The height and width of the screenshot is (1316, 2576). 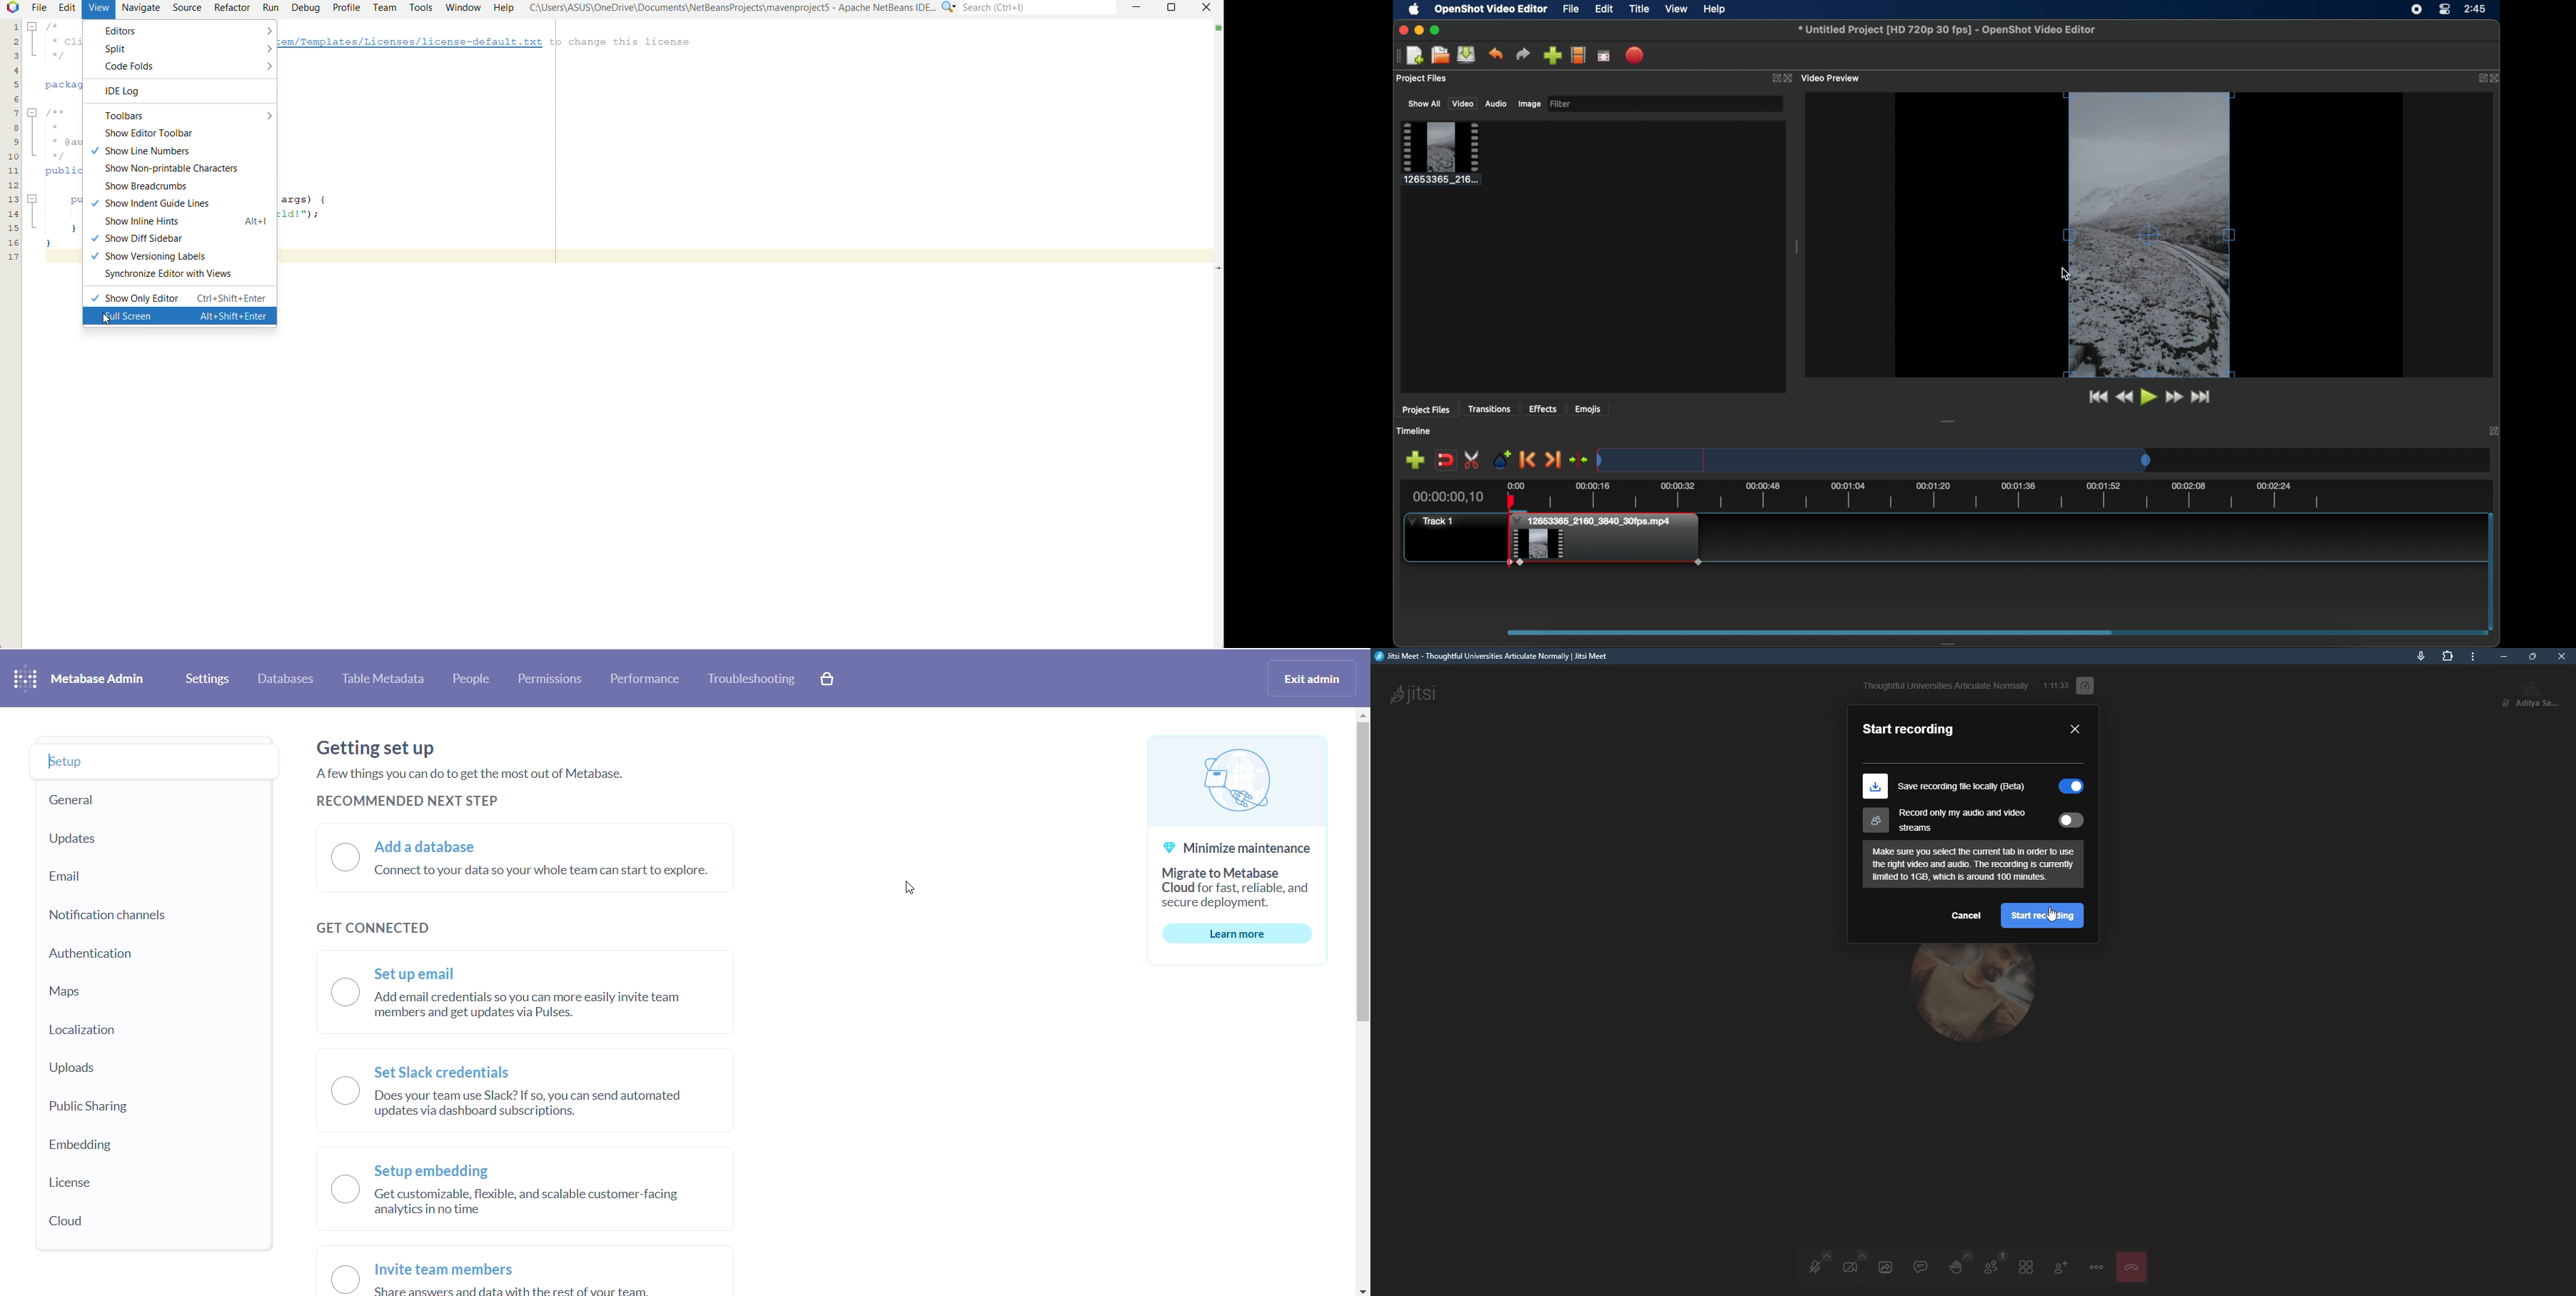 What do you see at coordinates (1773, 77) in the screenshot?
I see `expand` at bounding box center [1773, 77].